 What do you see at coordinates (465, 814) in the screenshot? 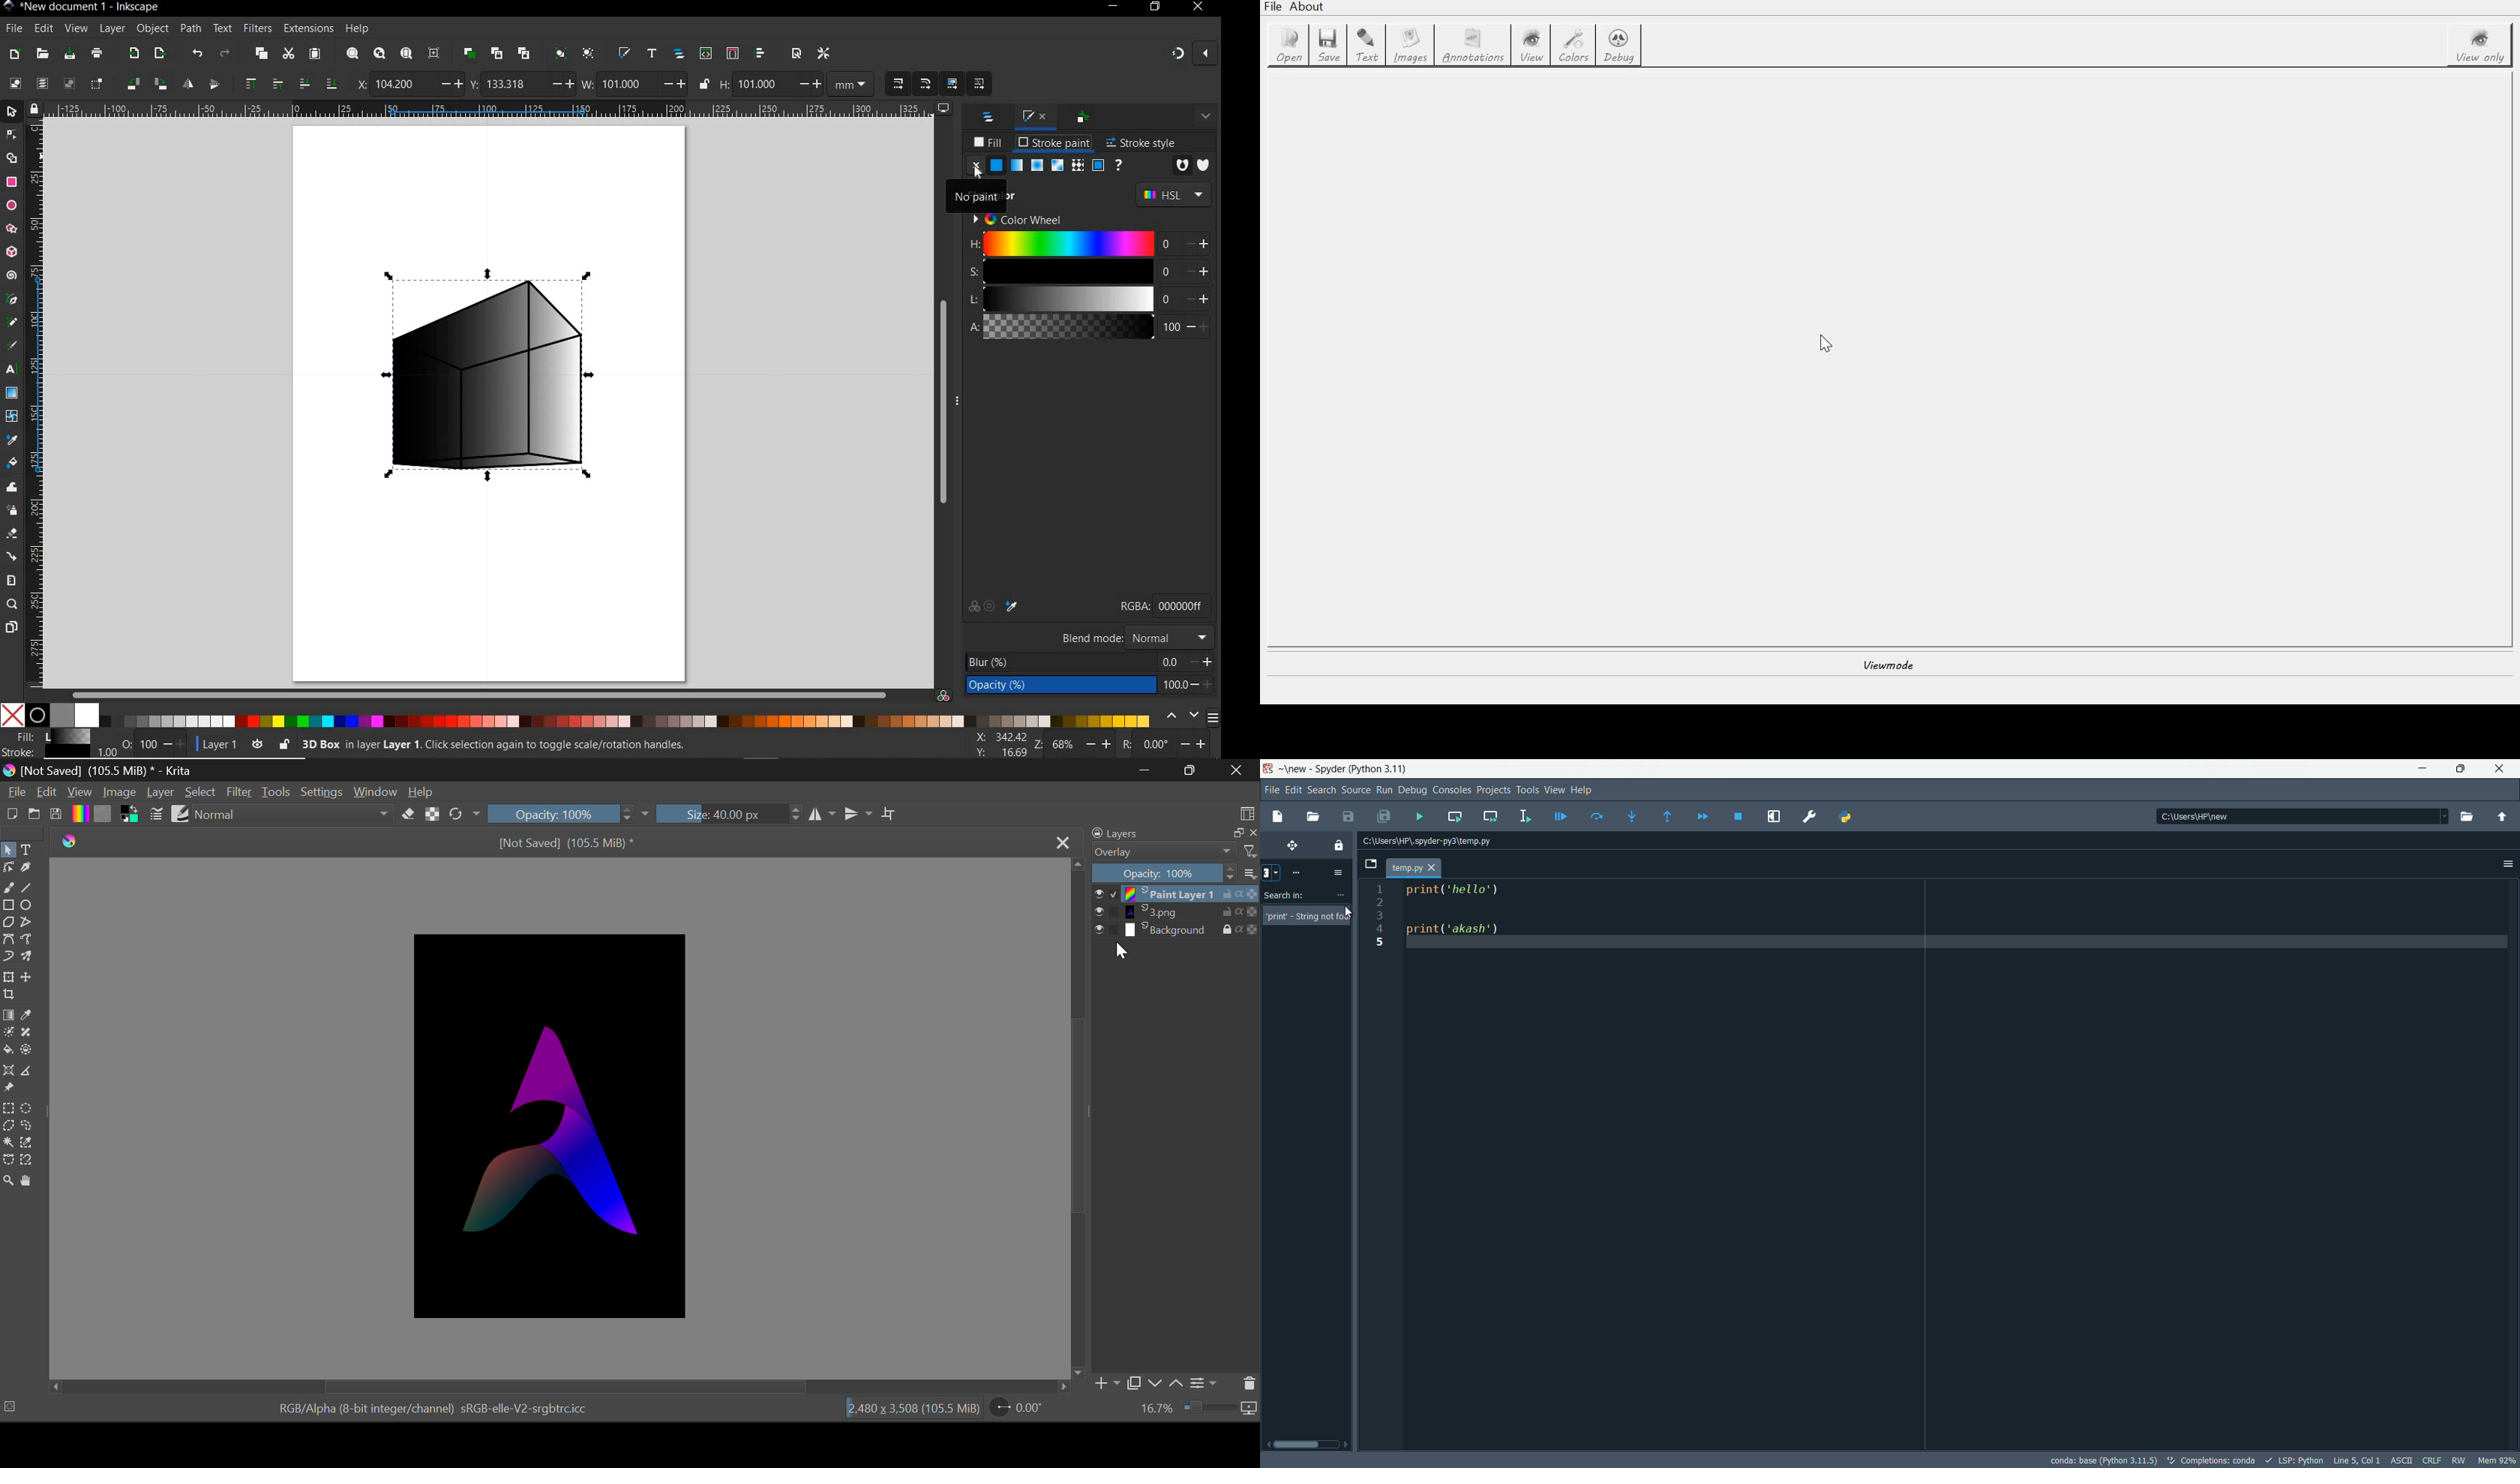
I see `Rotation` at bounding box center [465, 814].